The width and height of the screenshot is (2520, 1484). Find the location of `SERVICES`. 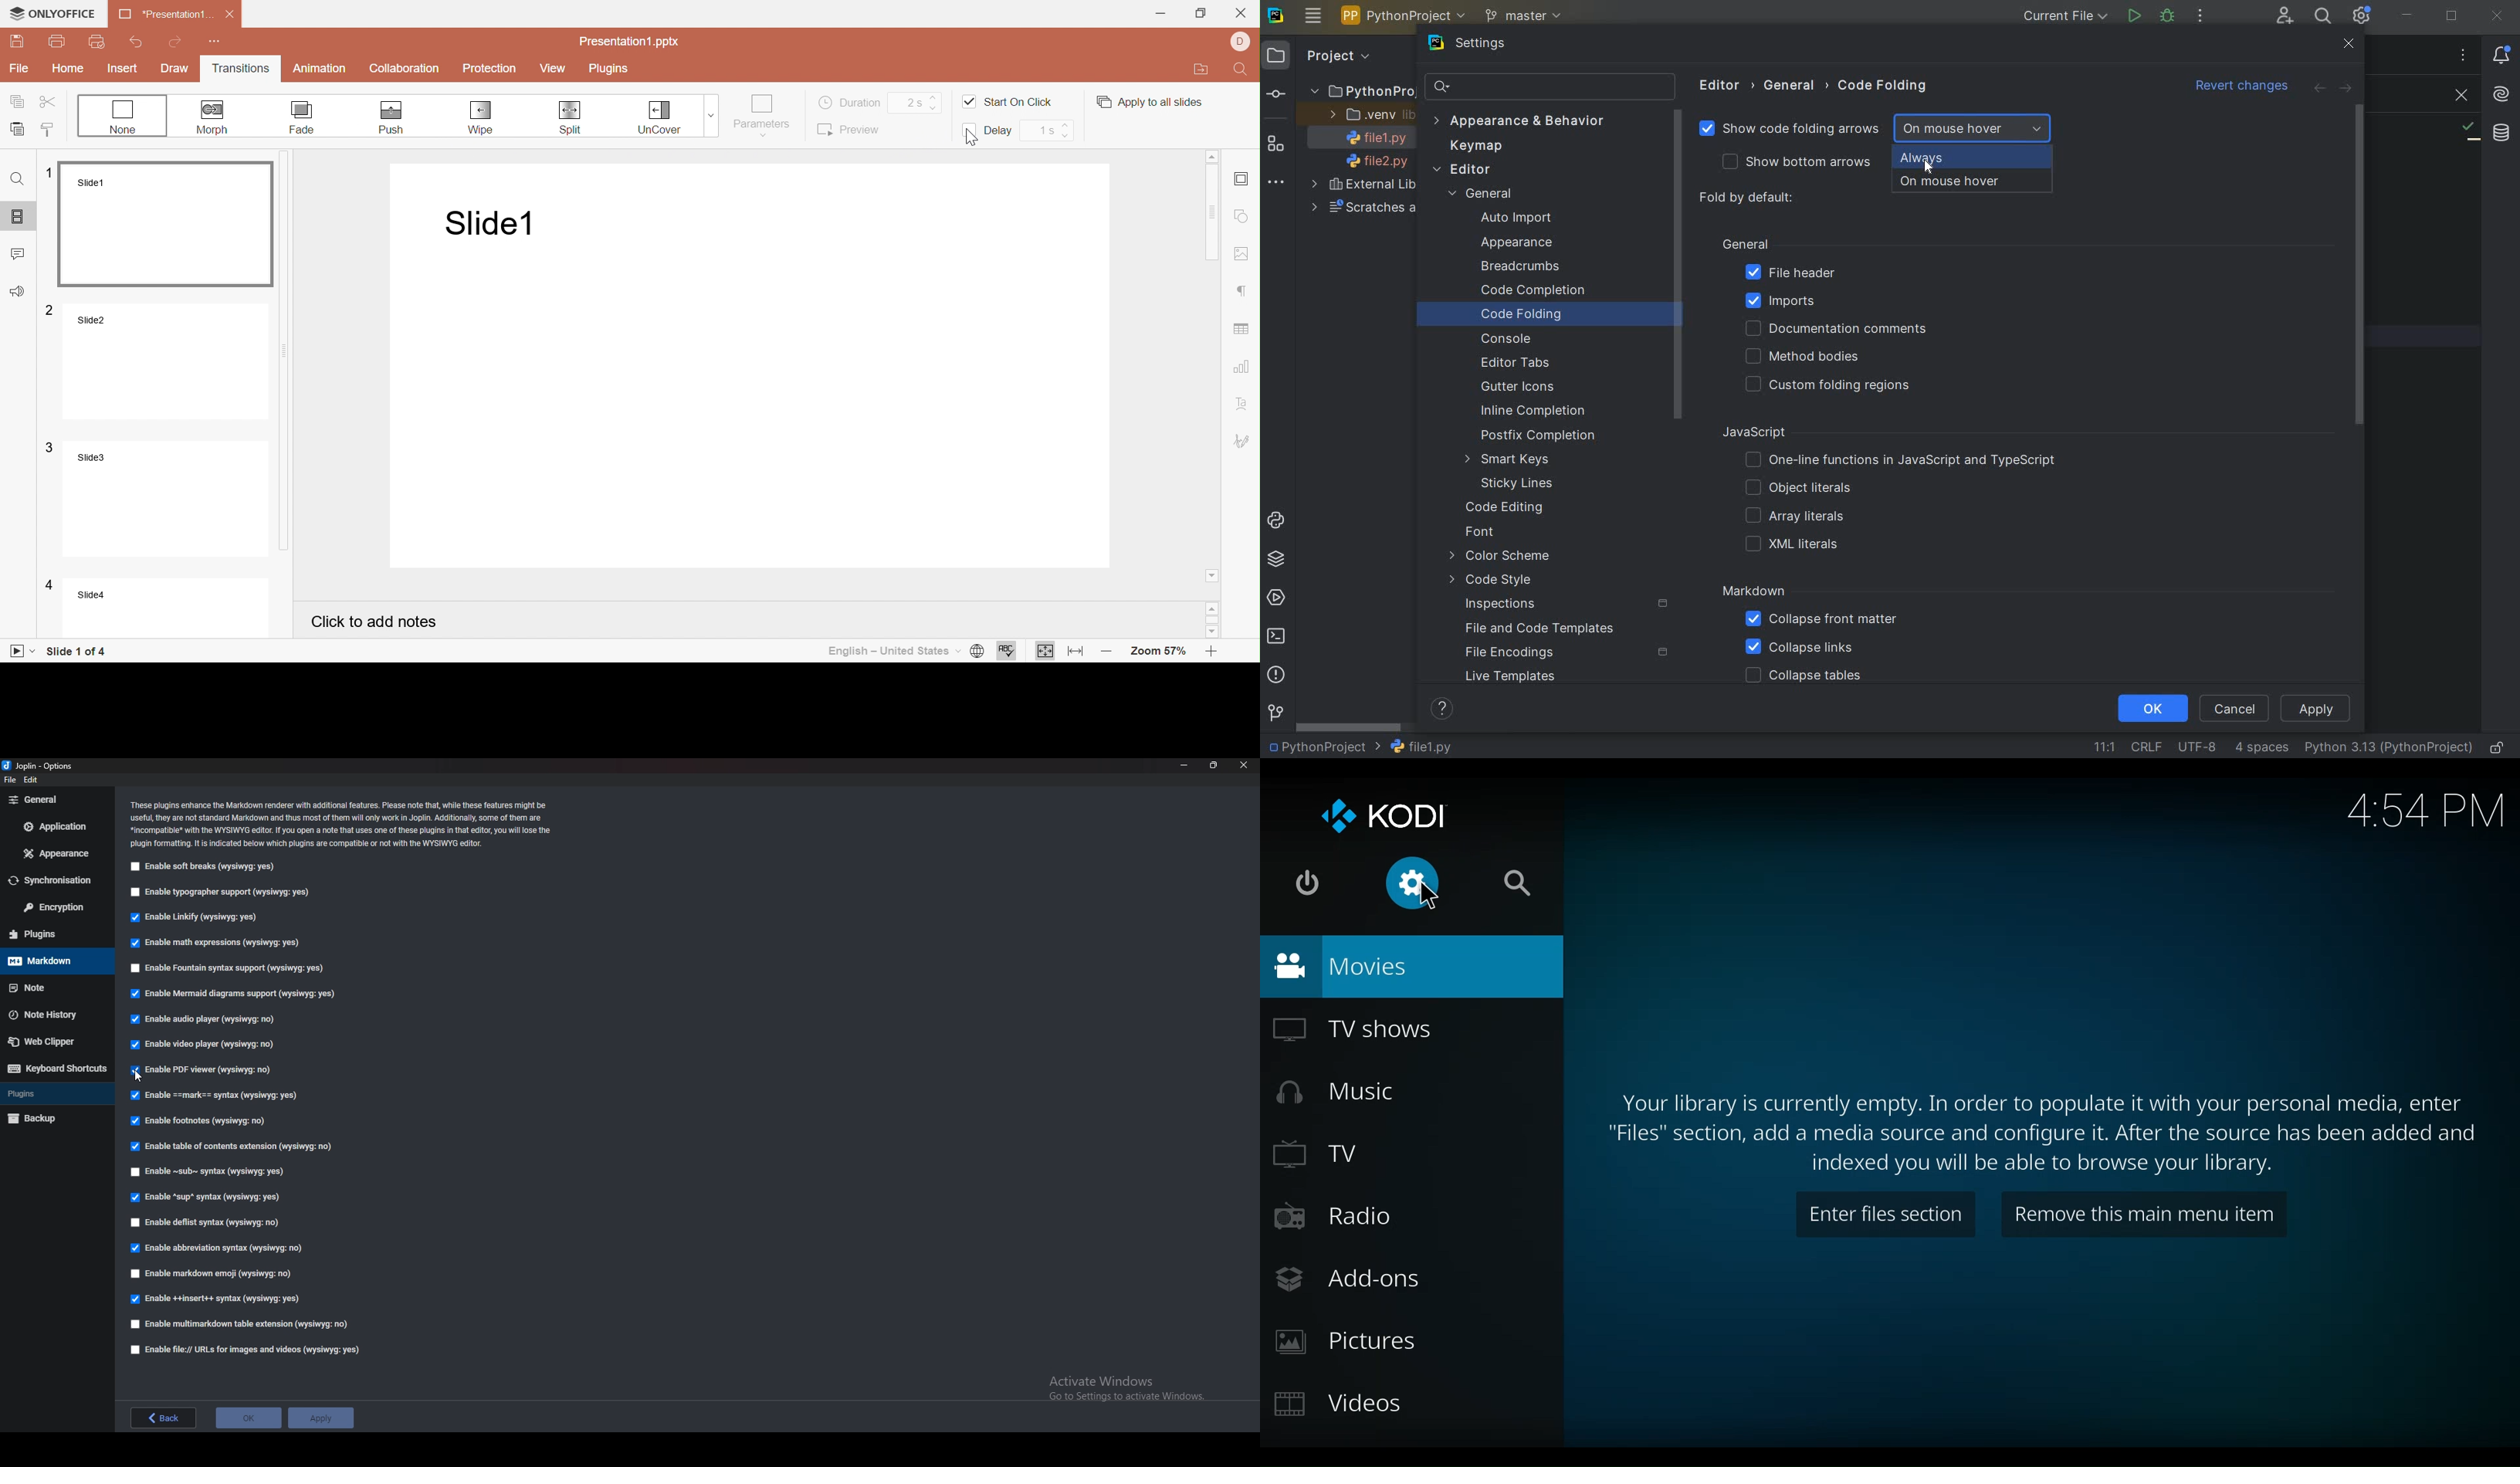

SERVICES is located at coordinates (1278, 597).